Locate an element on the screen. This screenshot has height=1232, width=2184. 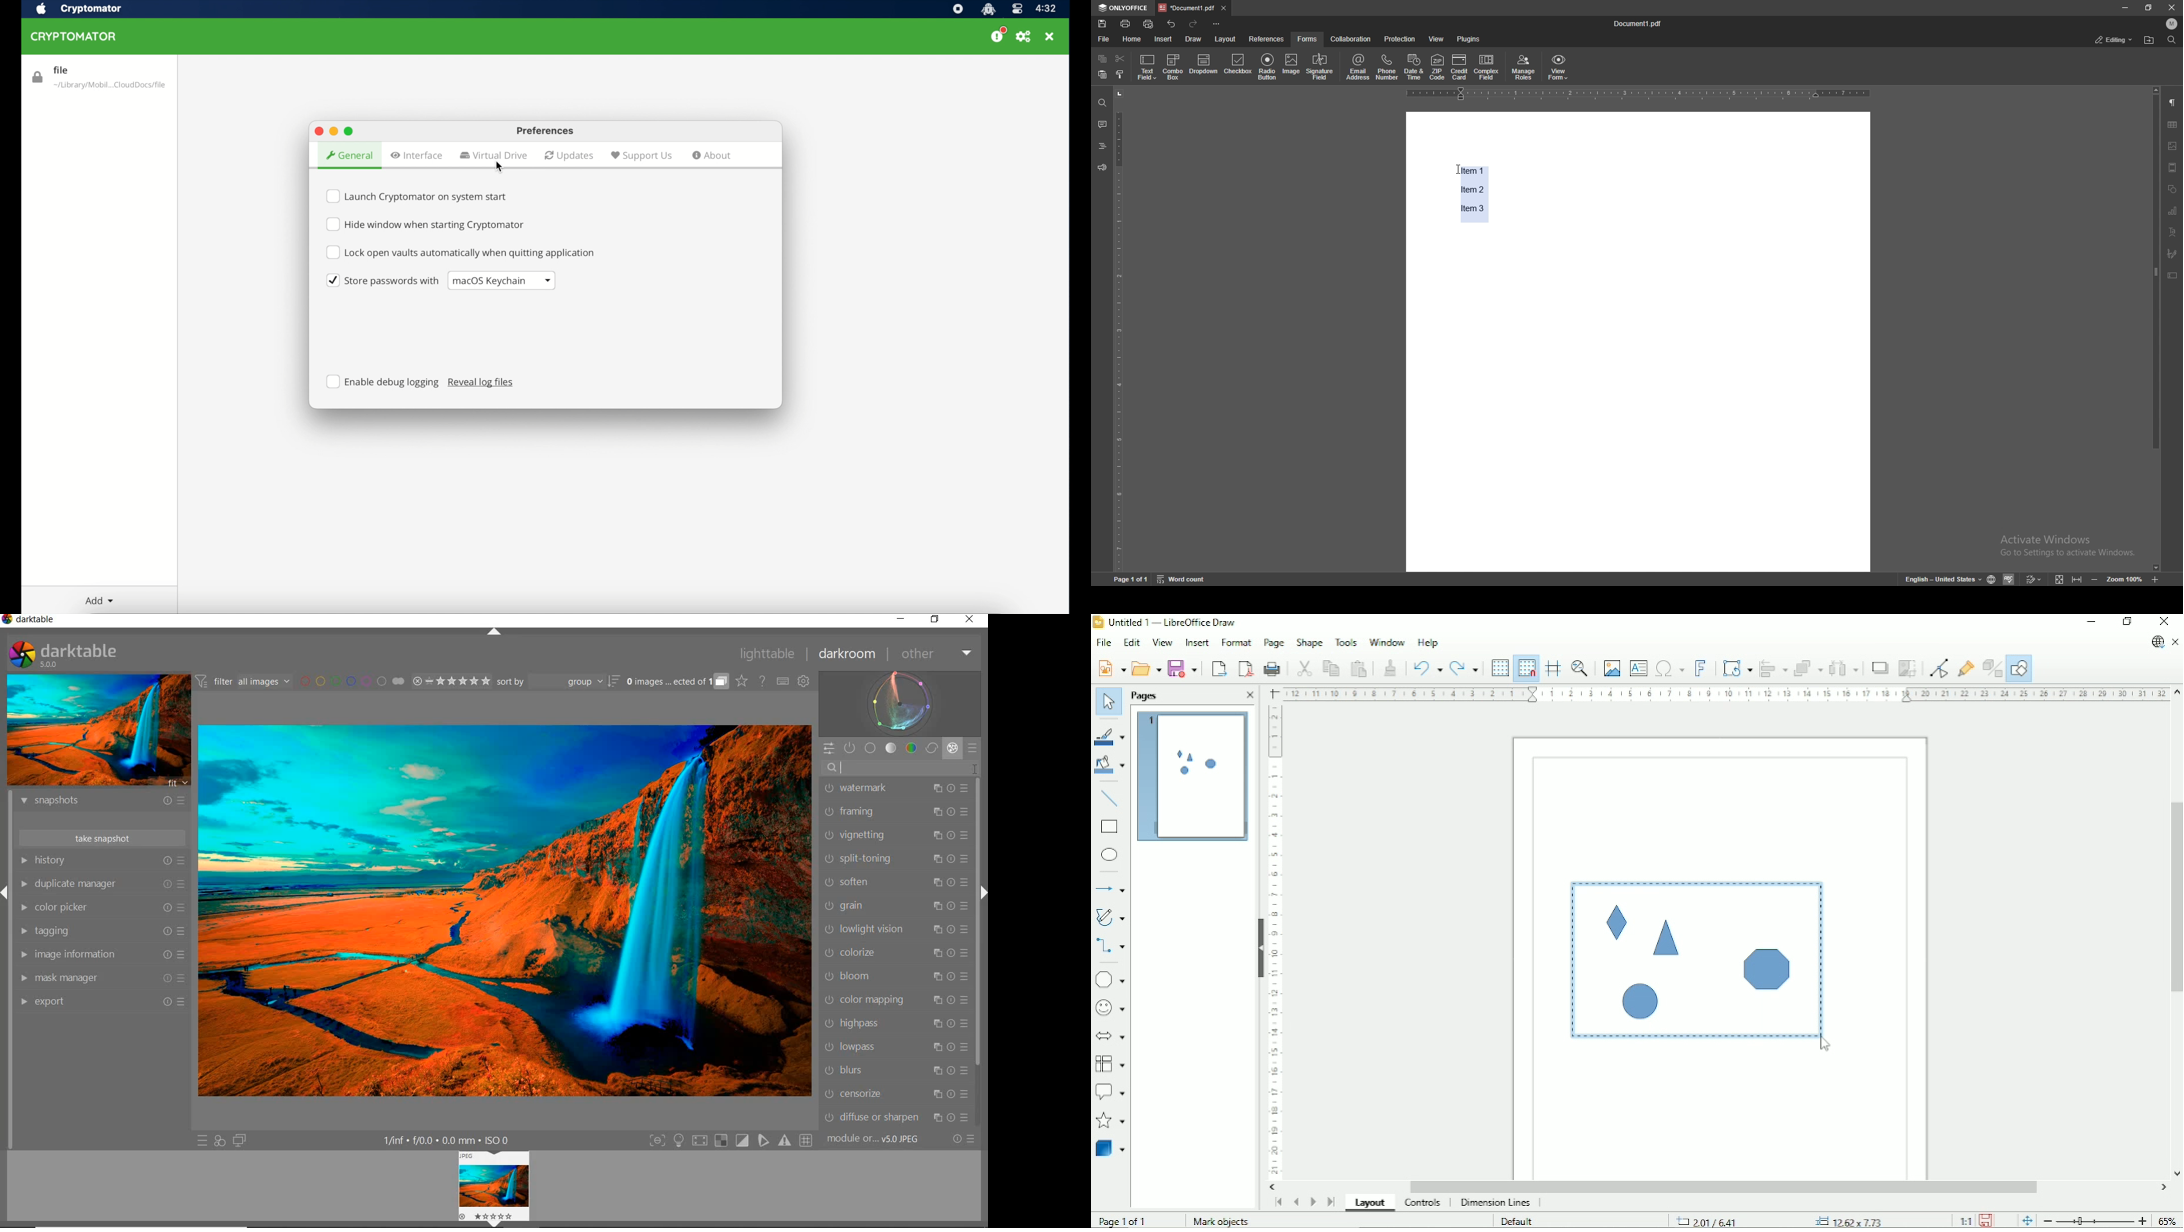
Toggle extrusion is located at coordinates (1993, 667).